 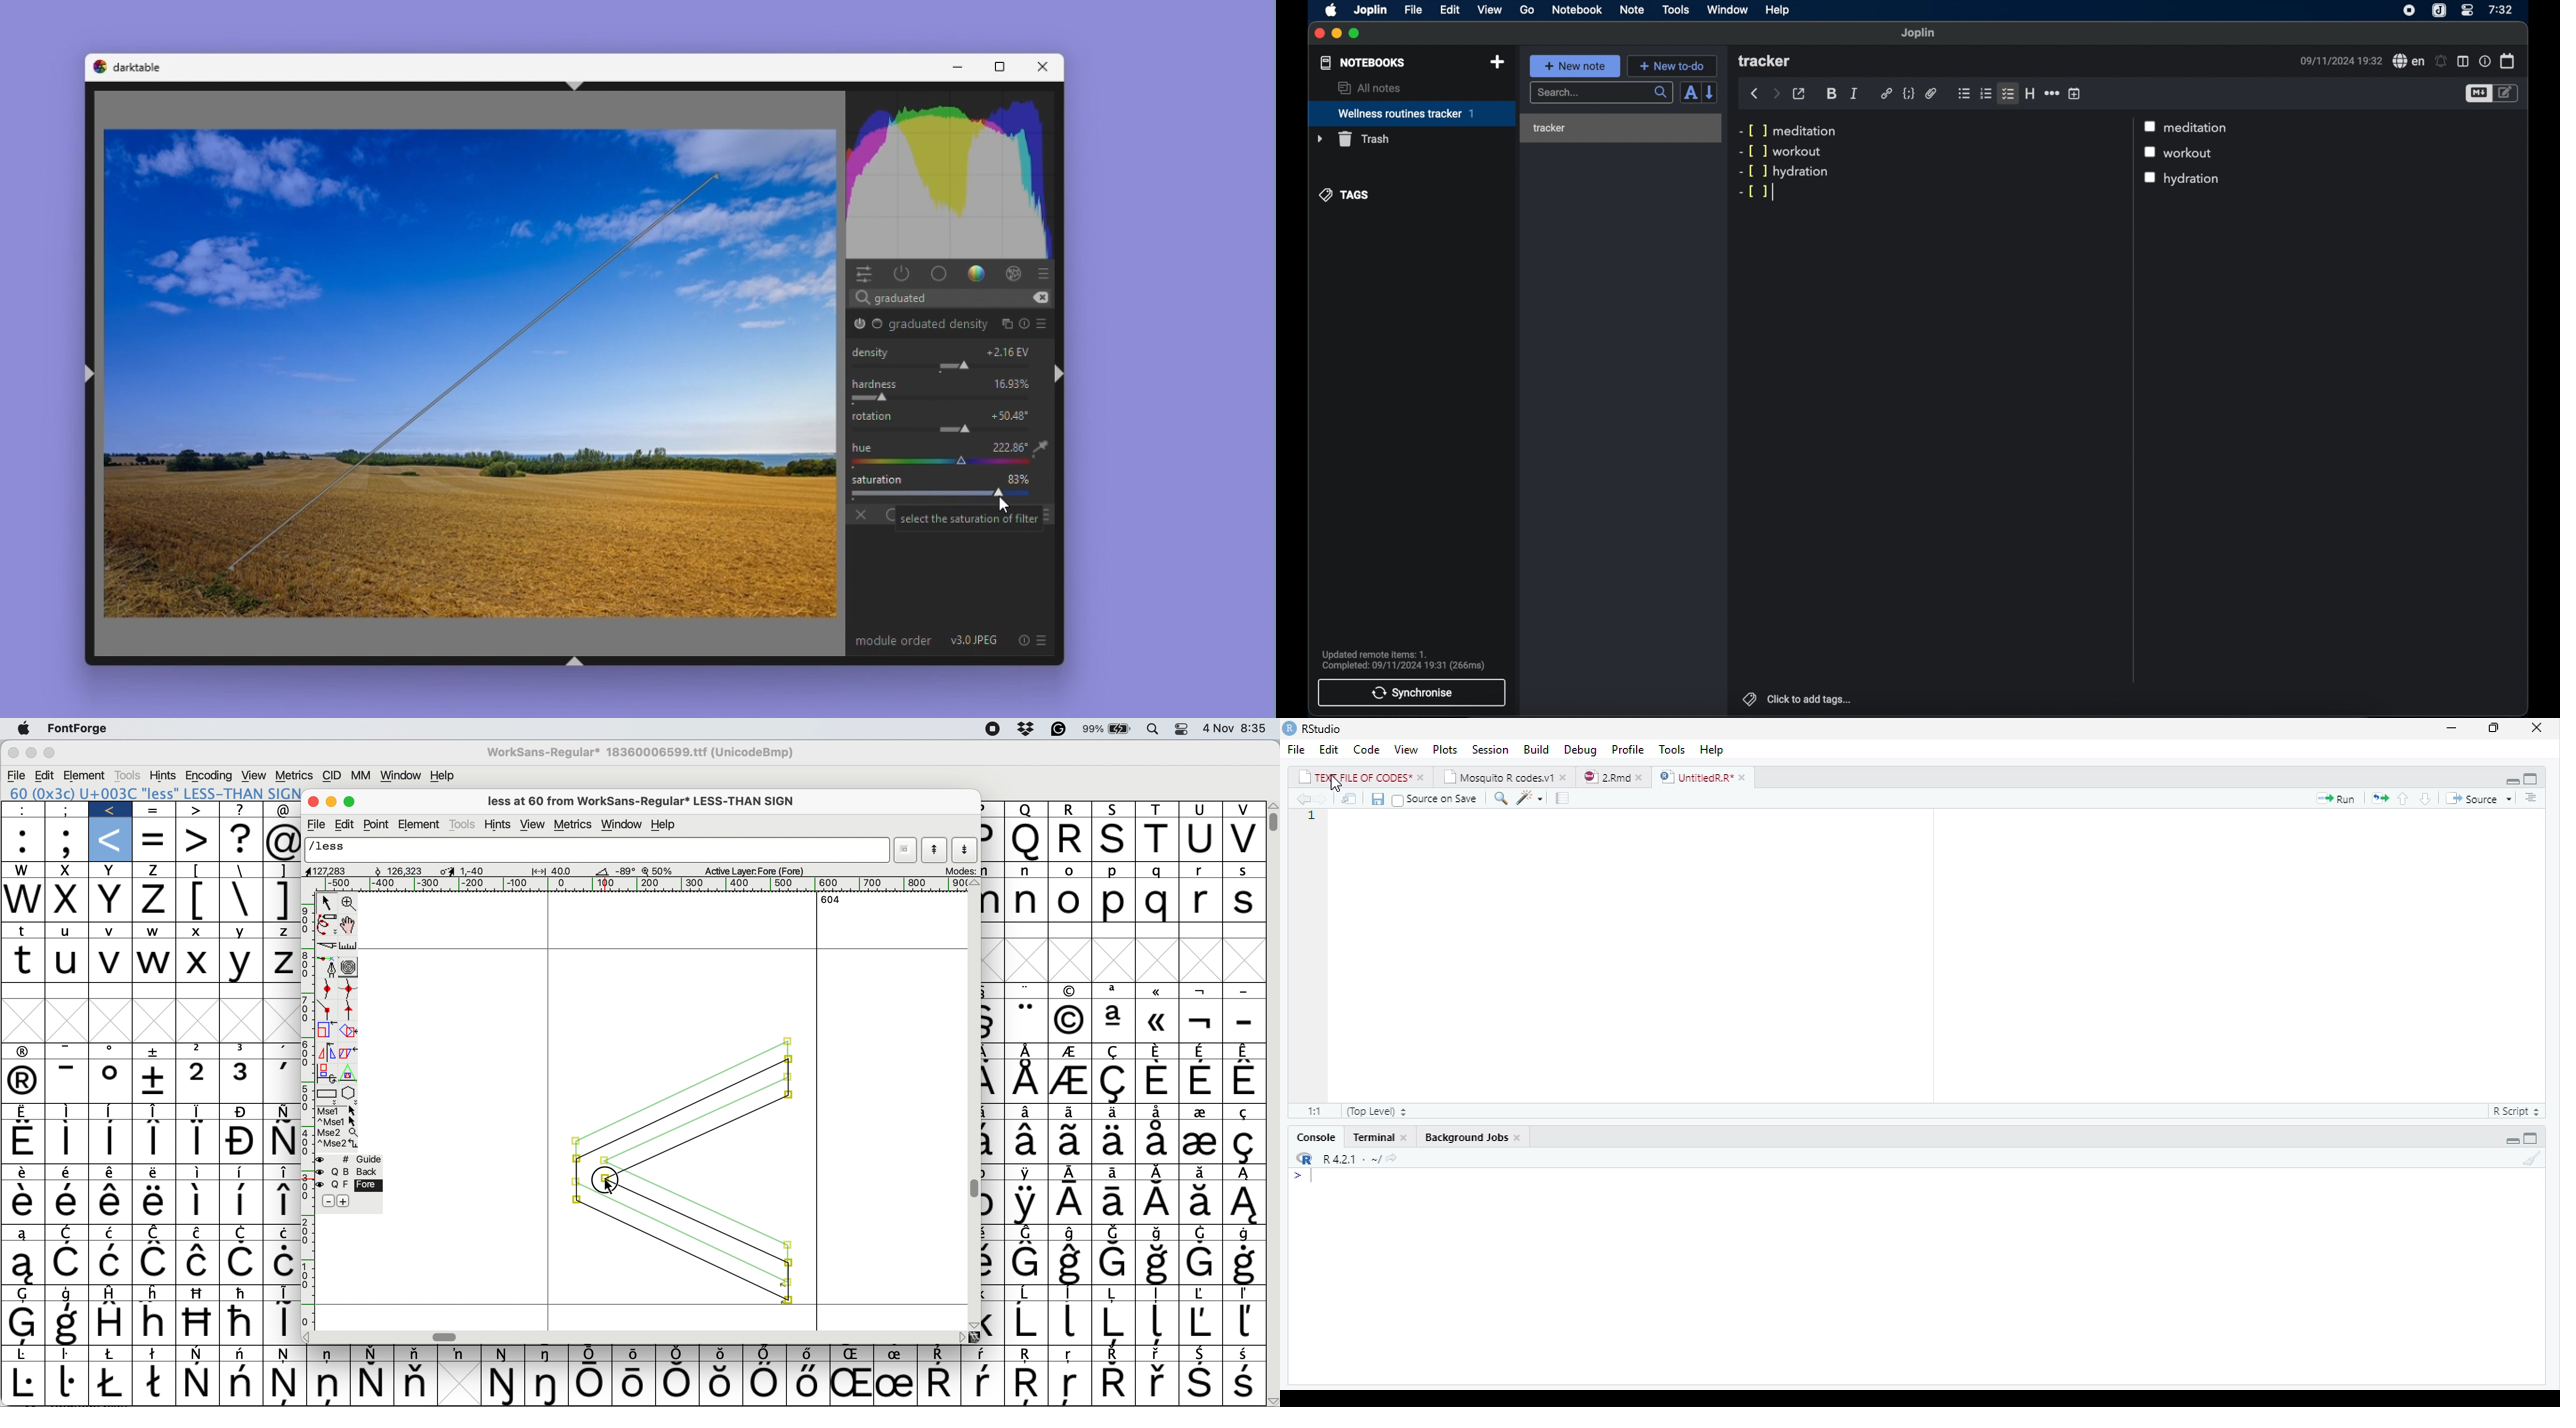 What do you see at coordinates (2532, 798) in the screenshot?
I see `Outline` at bounding box center [2532, 798].